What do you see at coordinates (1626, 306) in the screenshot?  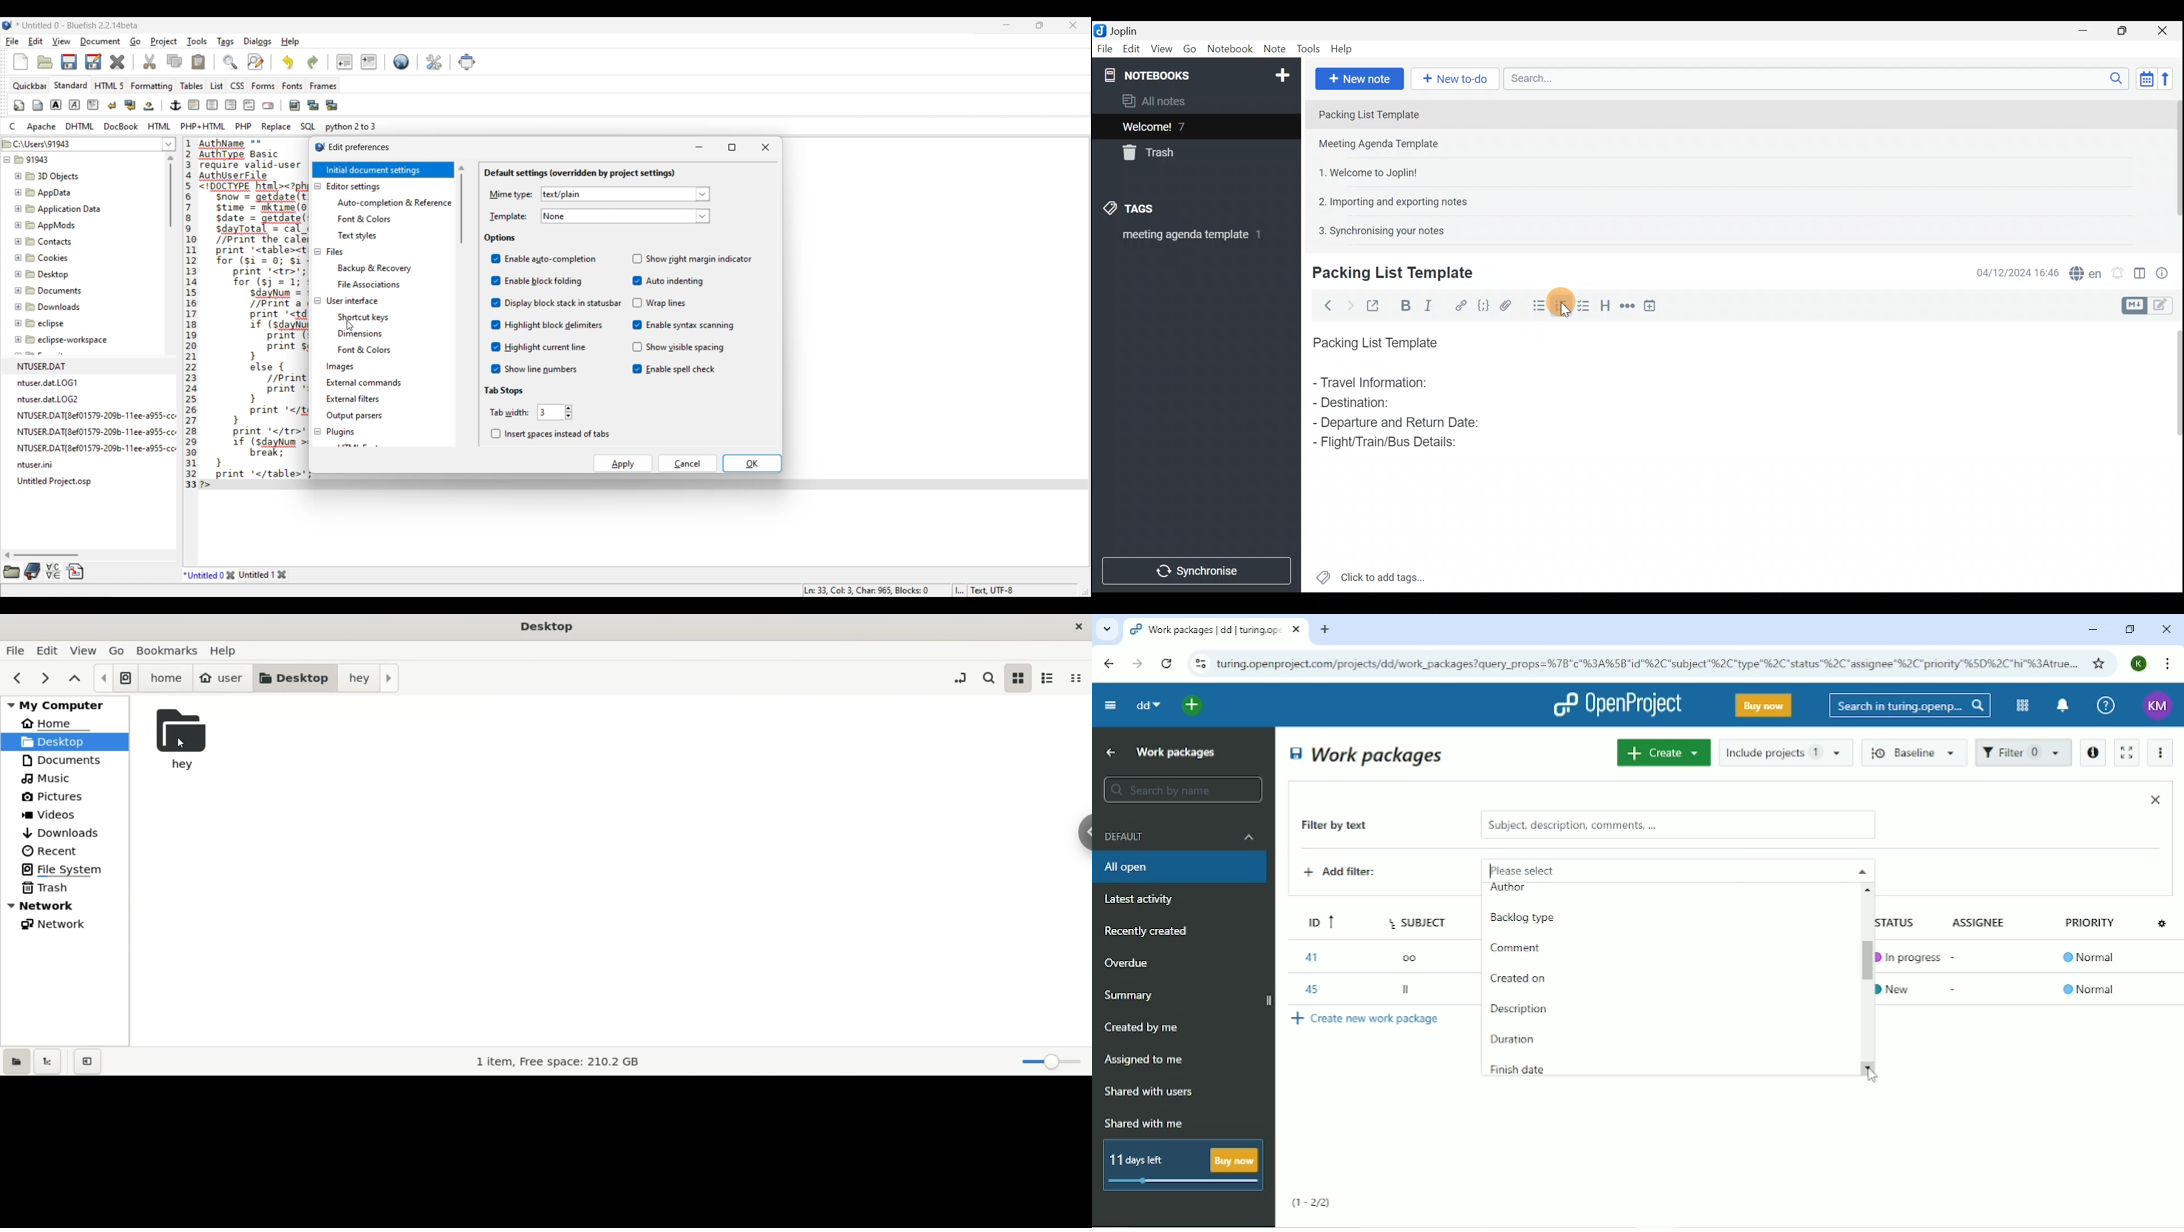 I see `Horizontal rule` at bounding box center [1626, 306].